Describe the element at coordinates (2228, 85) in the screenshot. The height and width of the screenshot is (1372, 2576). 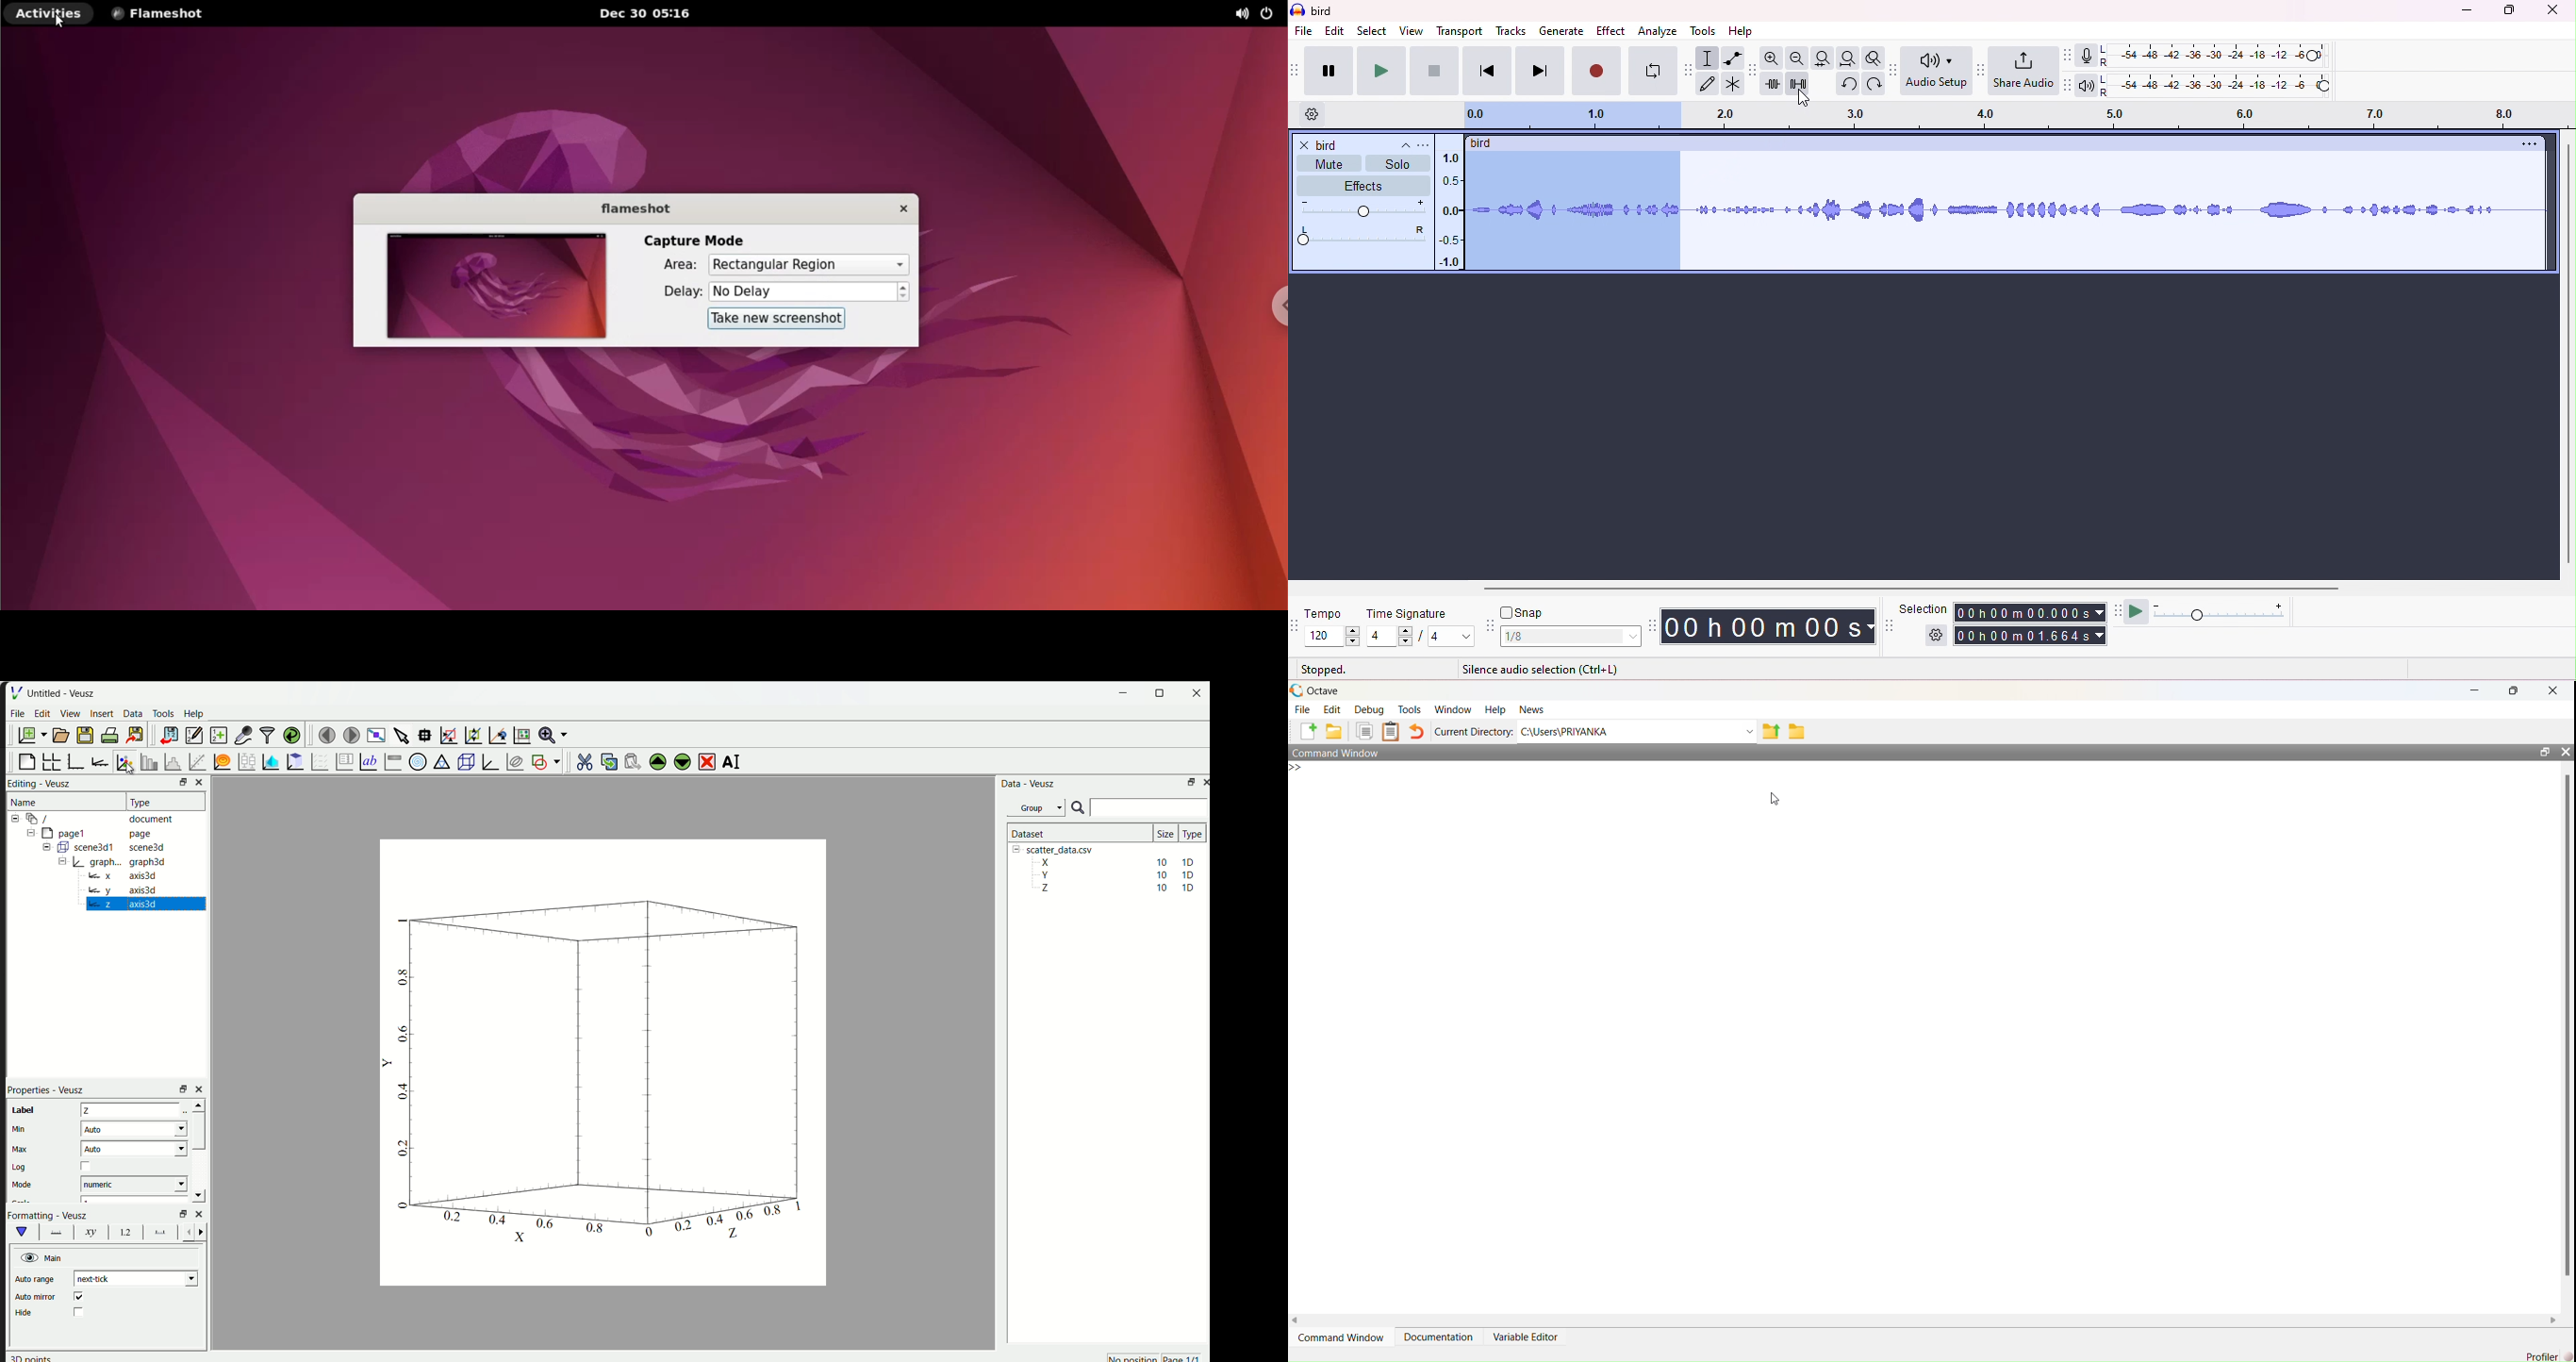
I see `playback level` at that location.